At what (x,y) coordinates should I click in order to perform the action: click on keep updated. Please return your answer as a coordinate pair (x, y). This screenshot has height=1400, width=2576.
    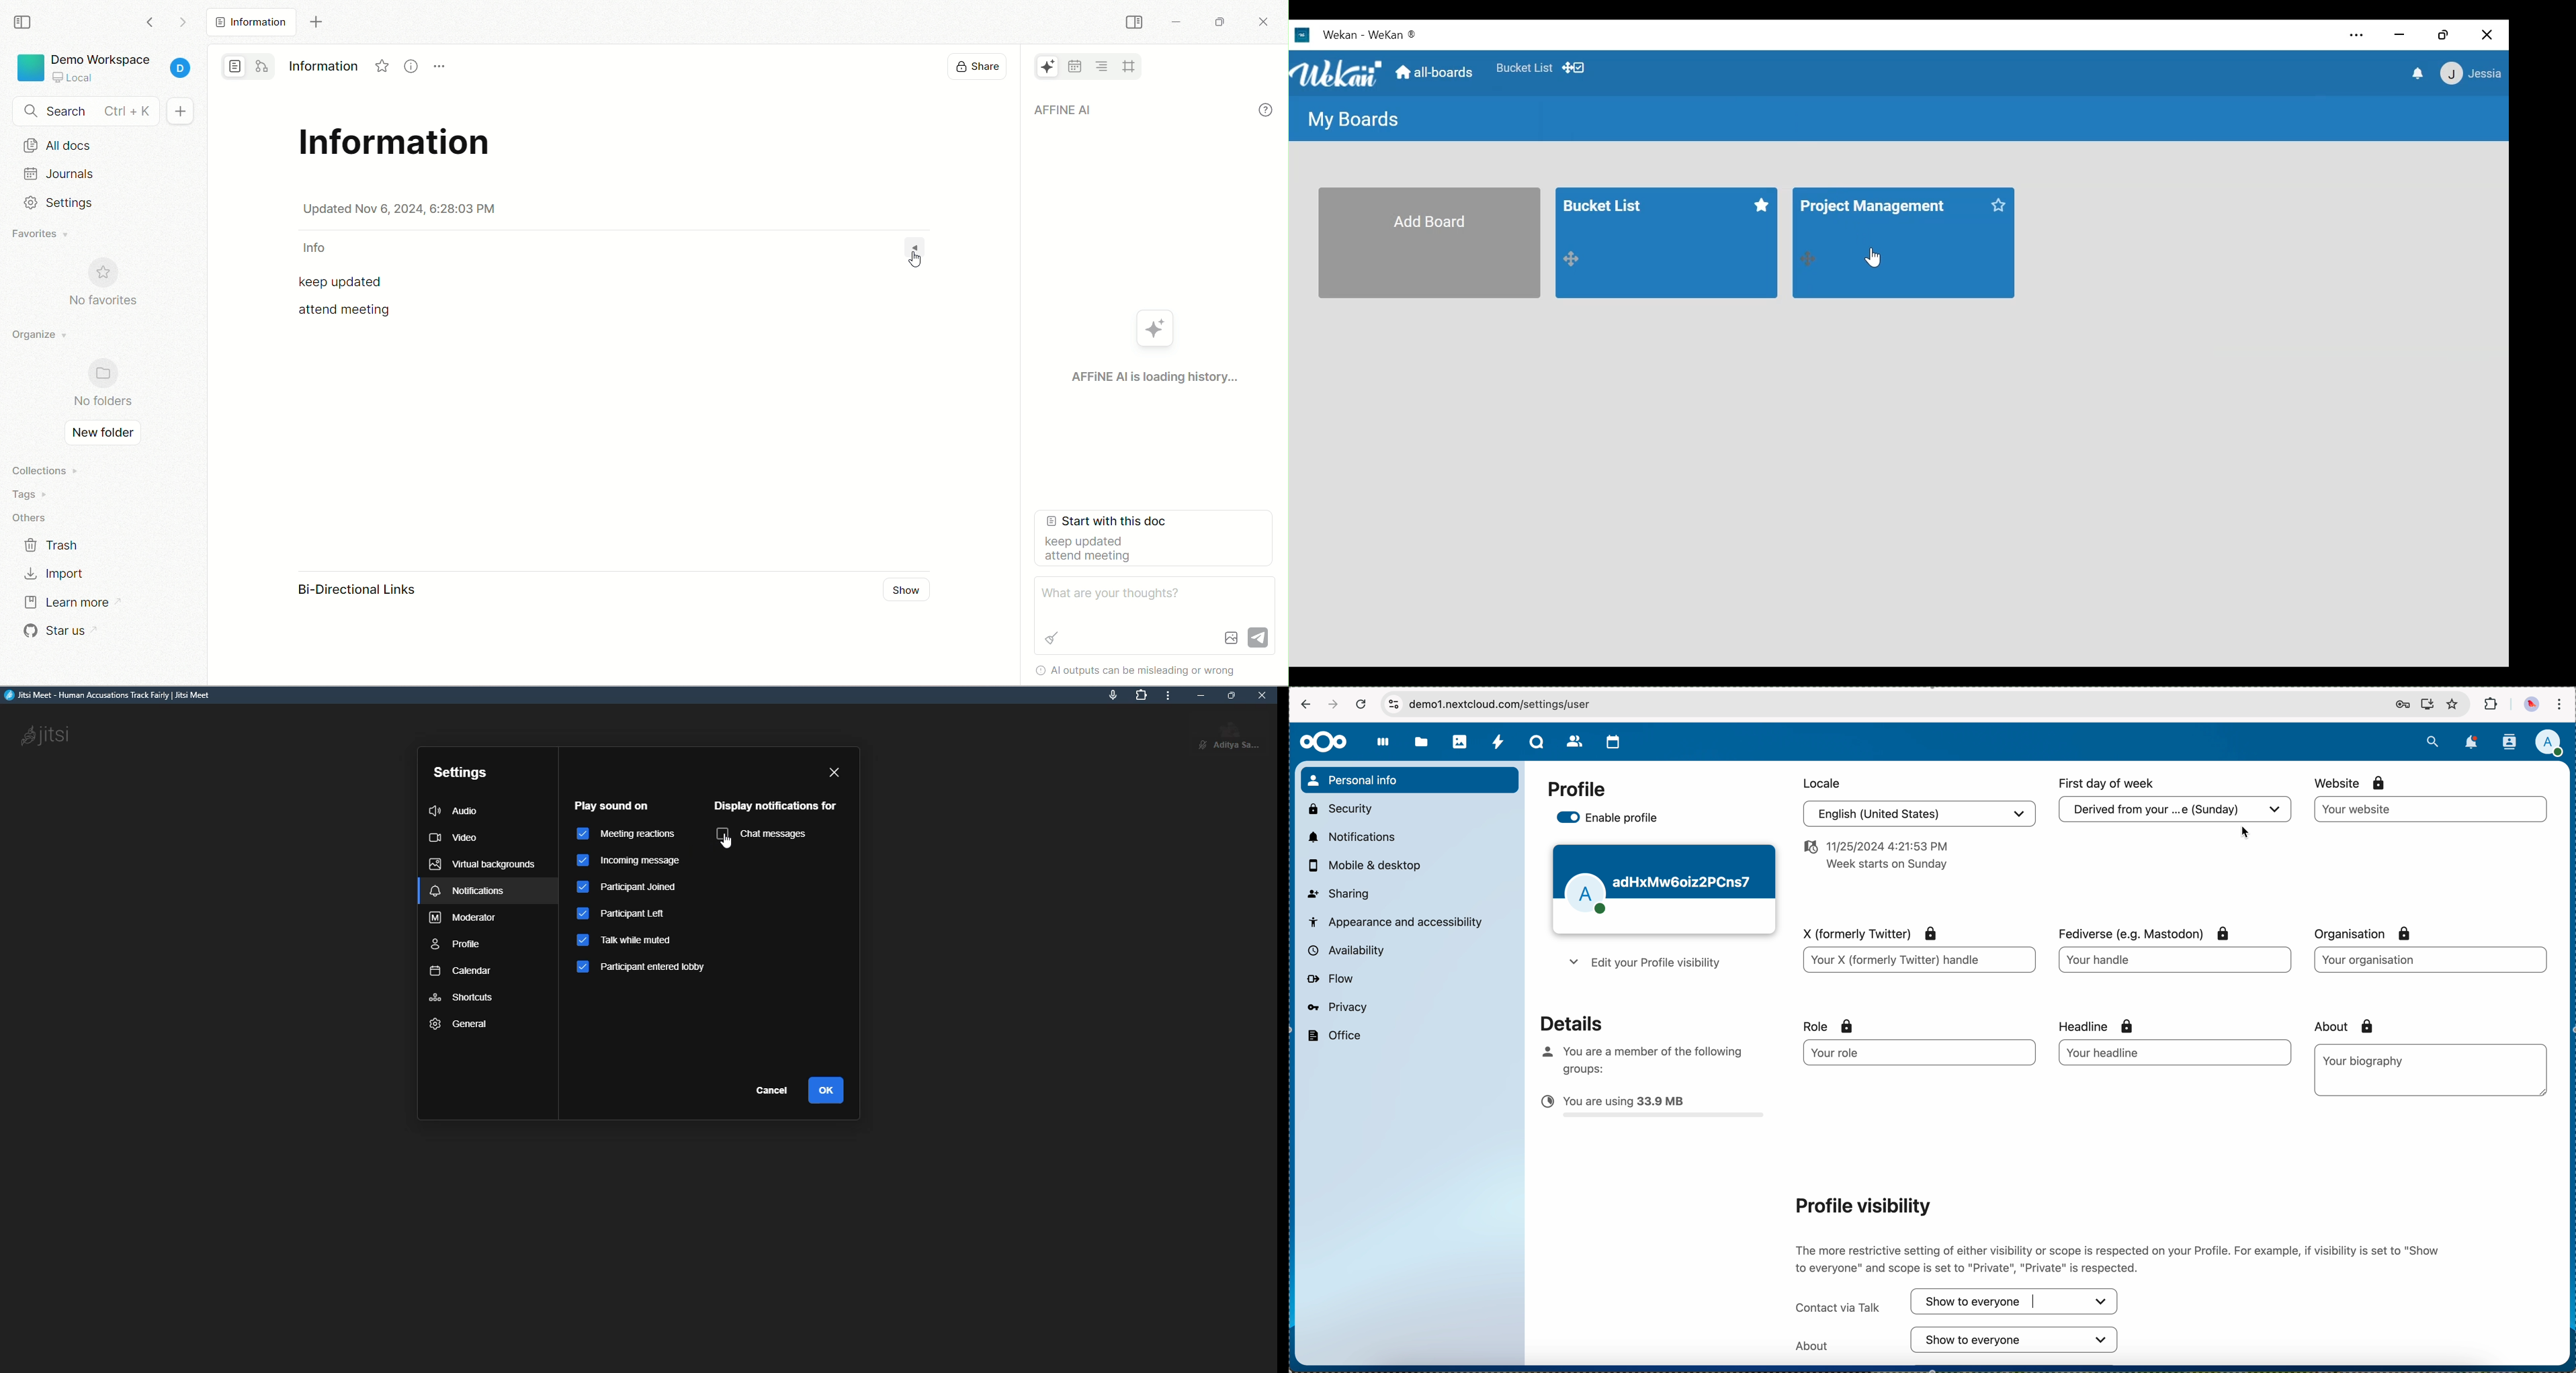
    Looking at the image, I should click on (335, 282).